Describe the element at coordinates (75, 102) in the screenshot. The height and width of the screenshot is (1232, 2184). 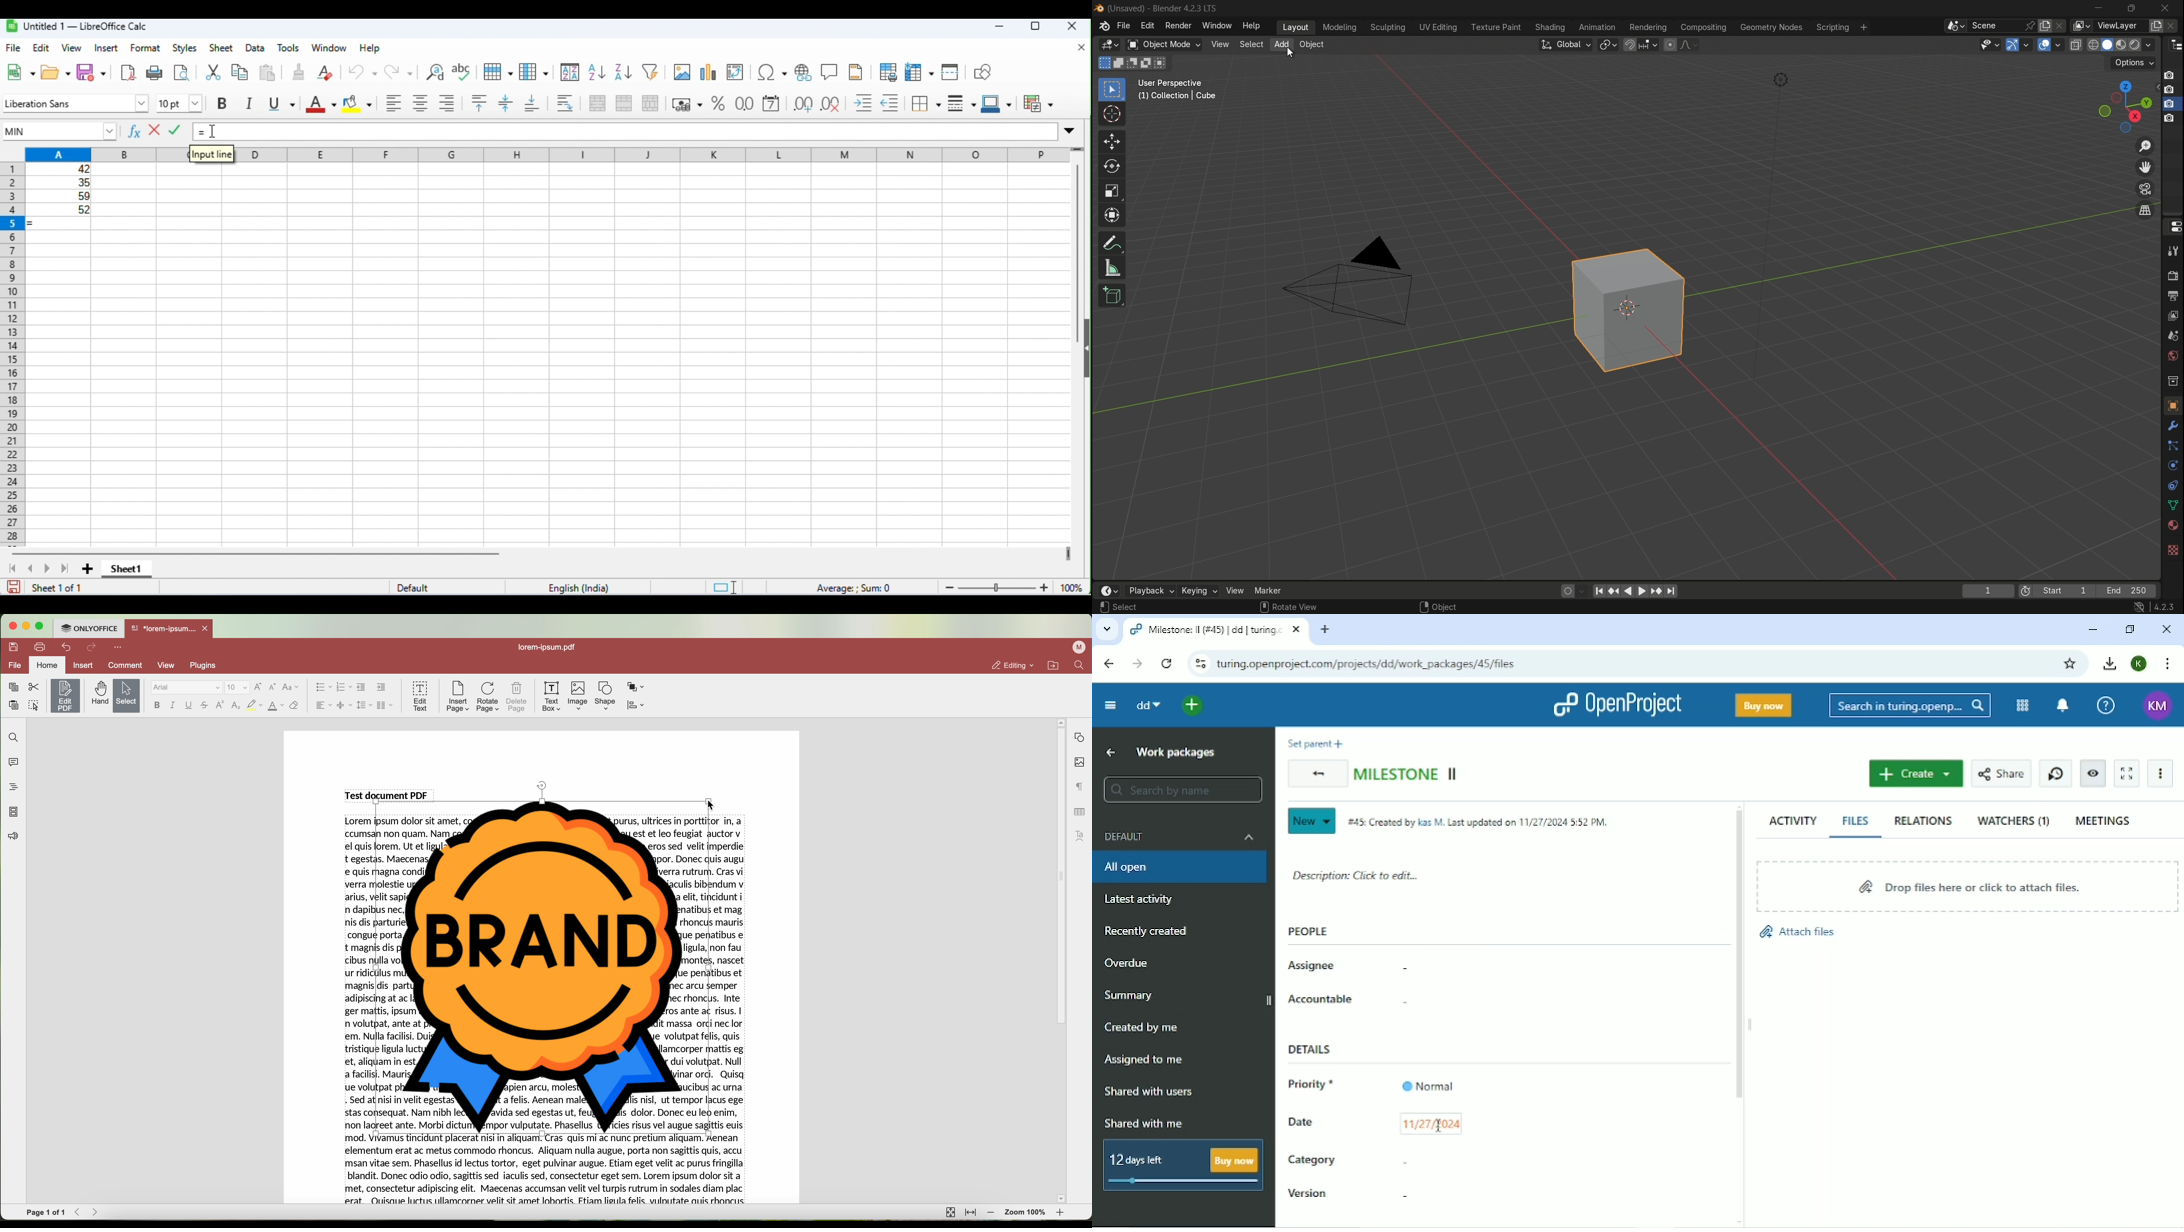
I see `font style` at that location.